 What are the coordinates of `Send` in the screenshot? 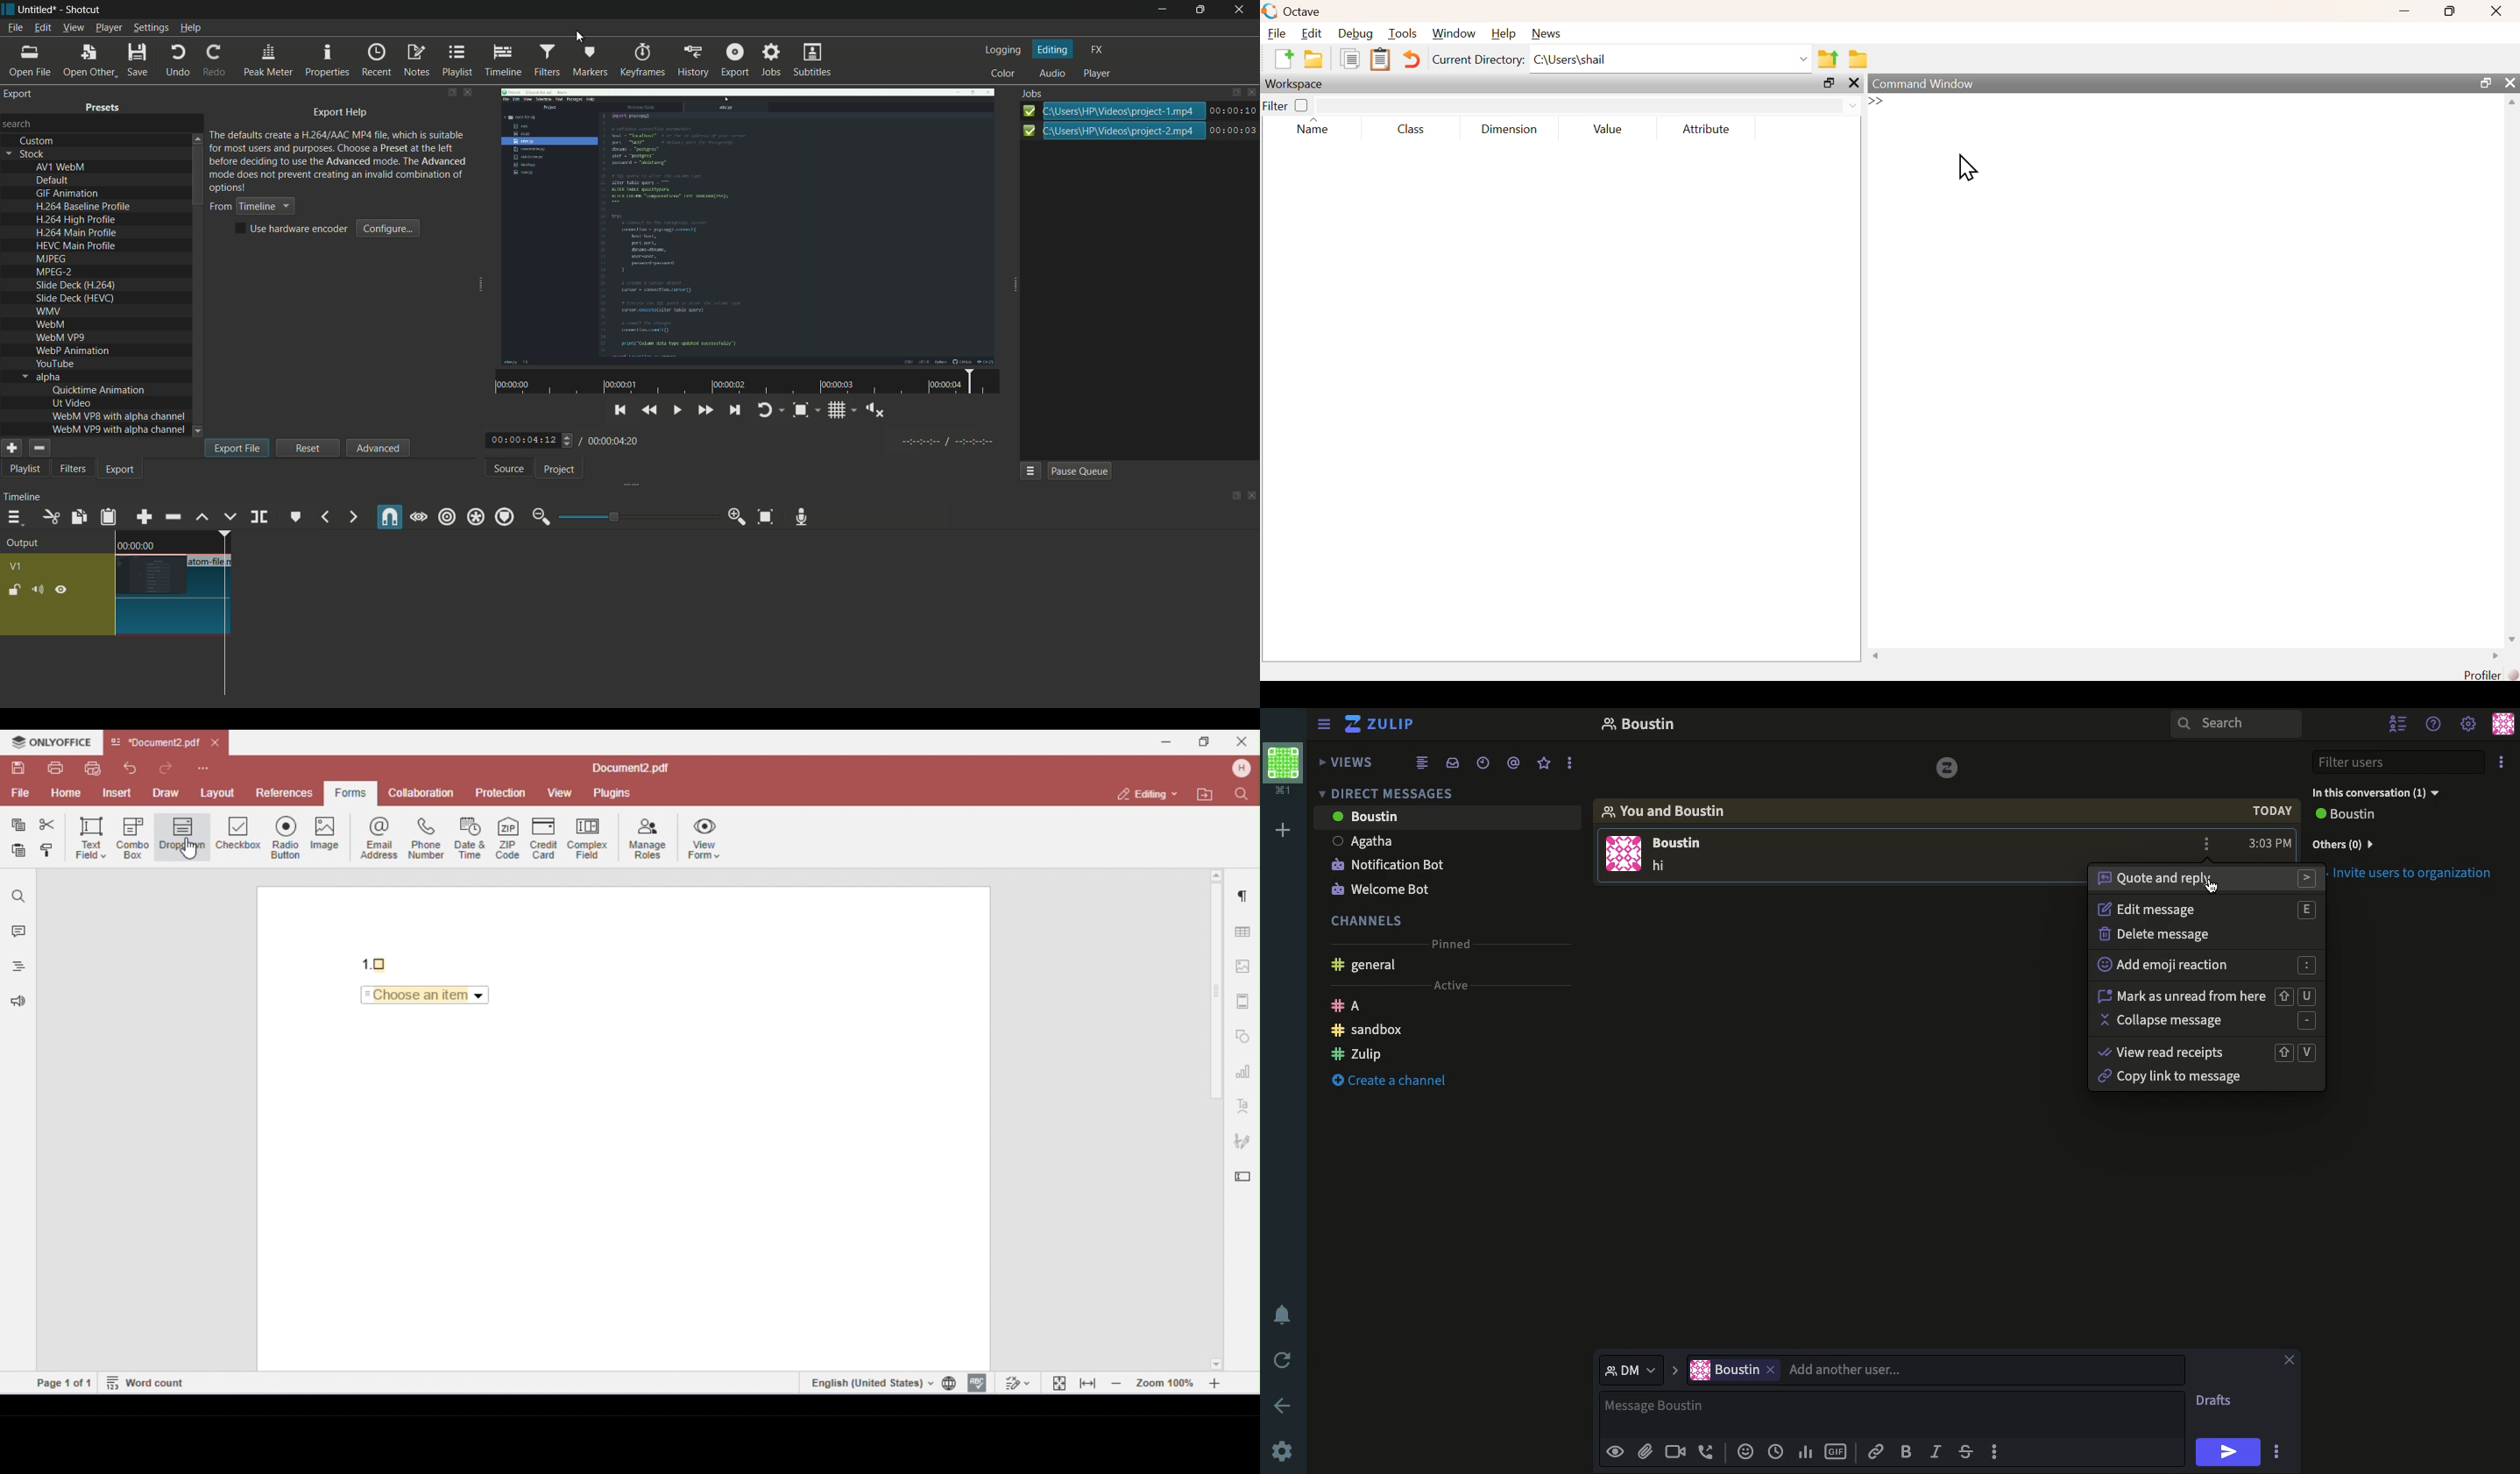 It's located at (2231, 1451).